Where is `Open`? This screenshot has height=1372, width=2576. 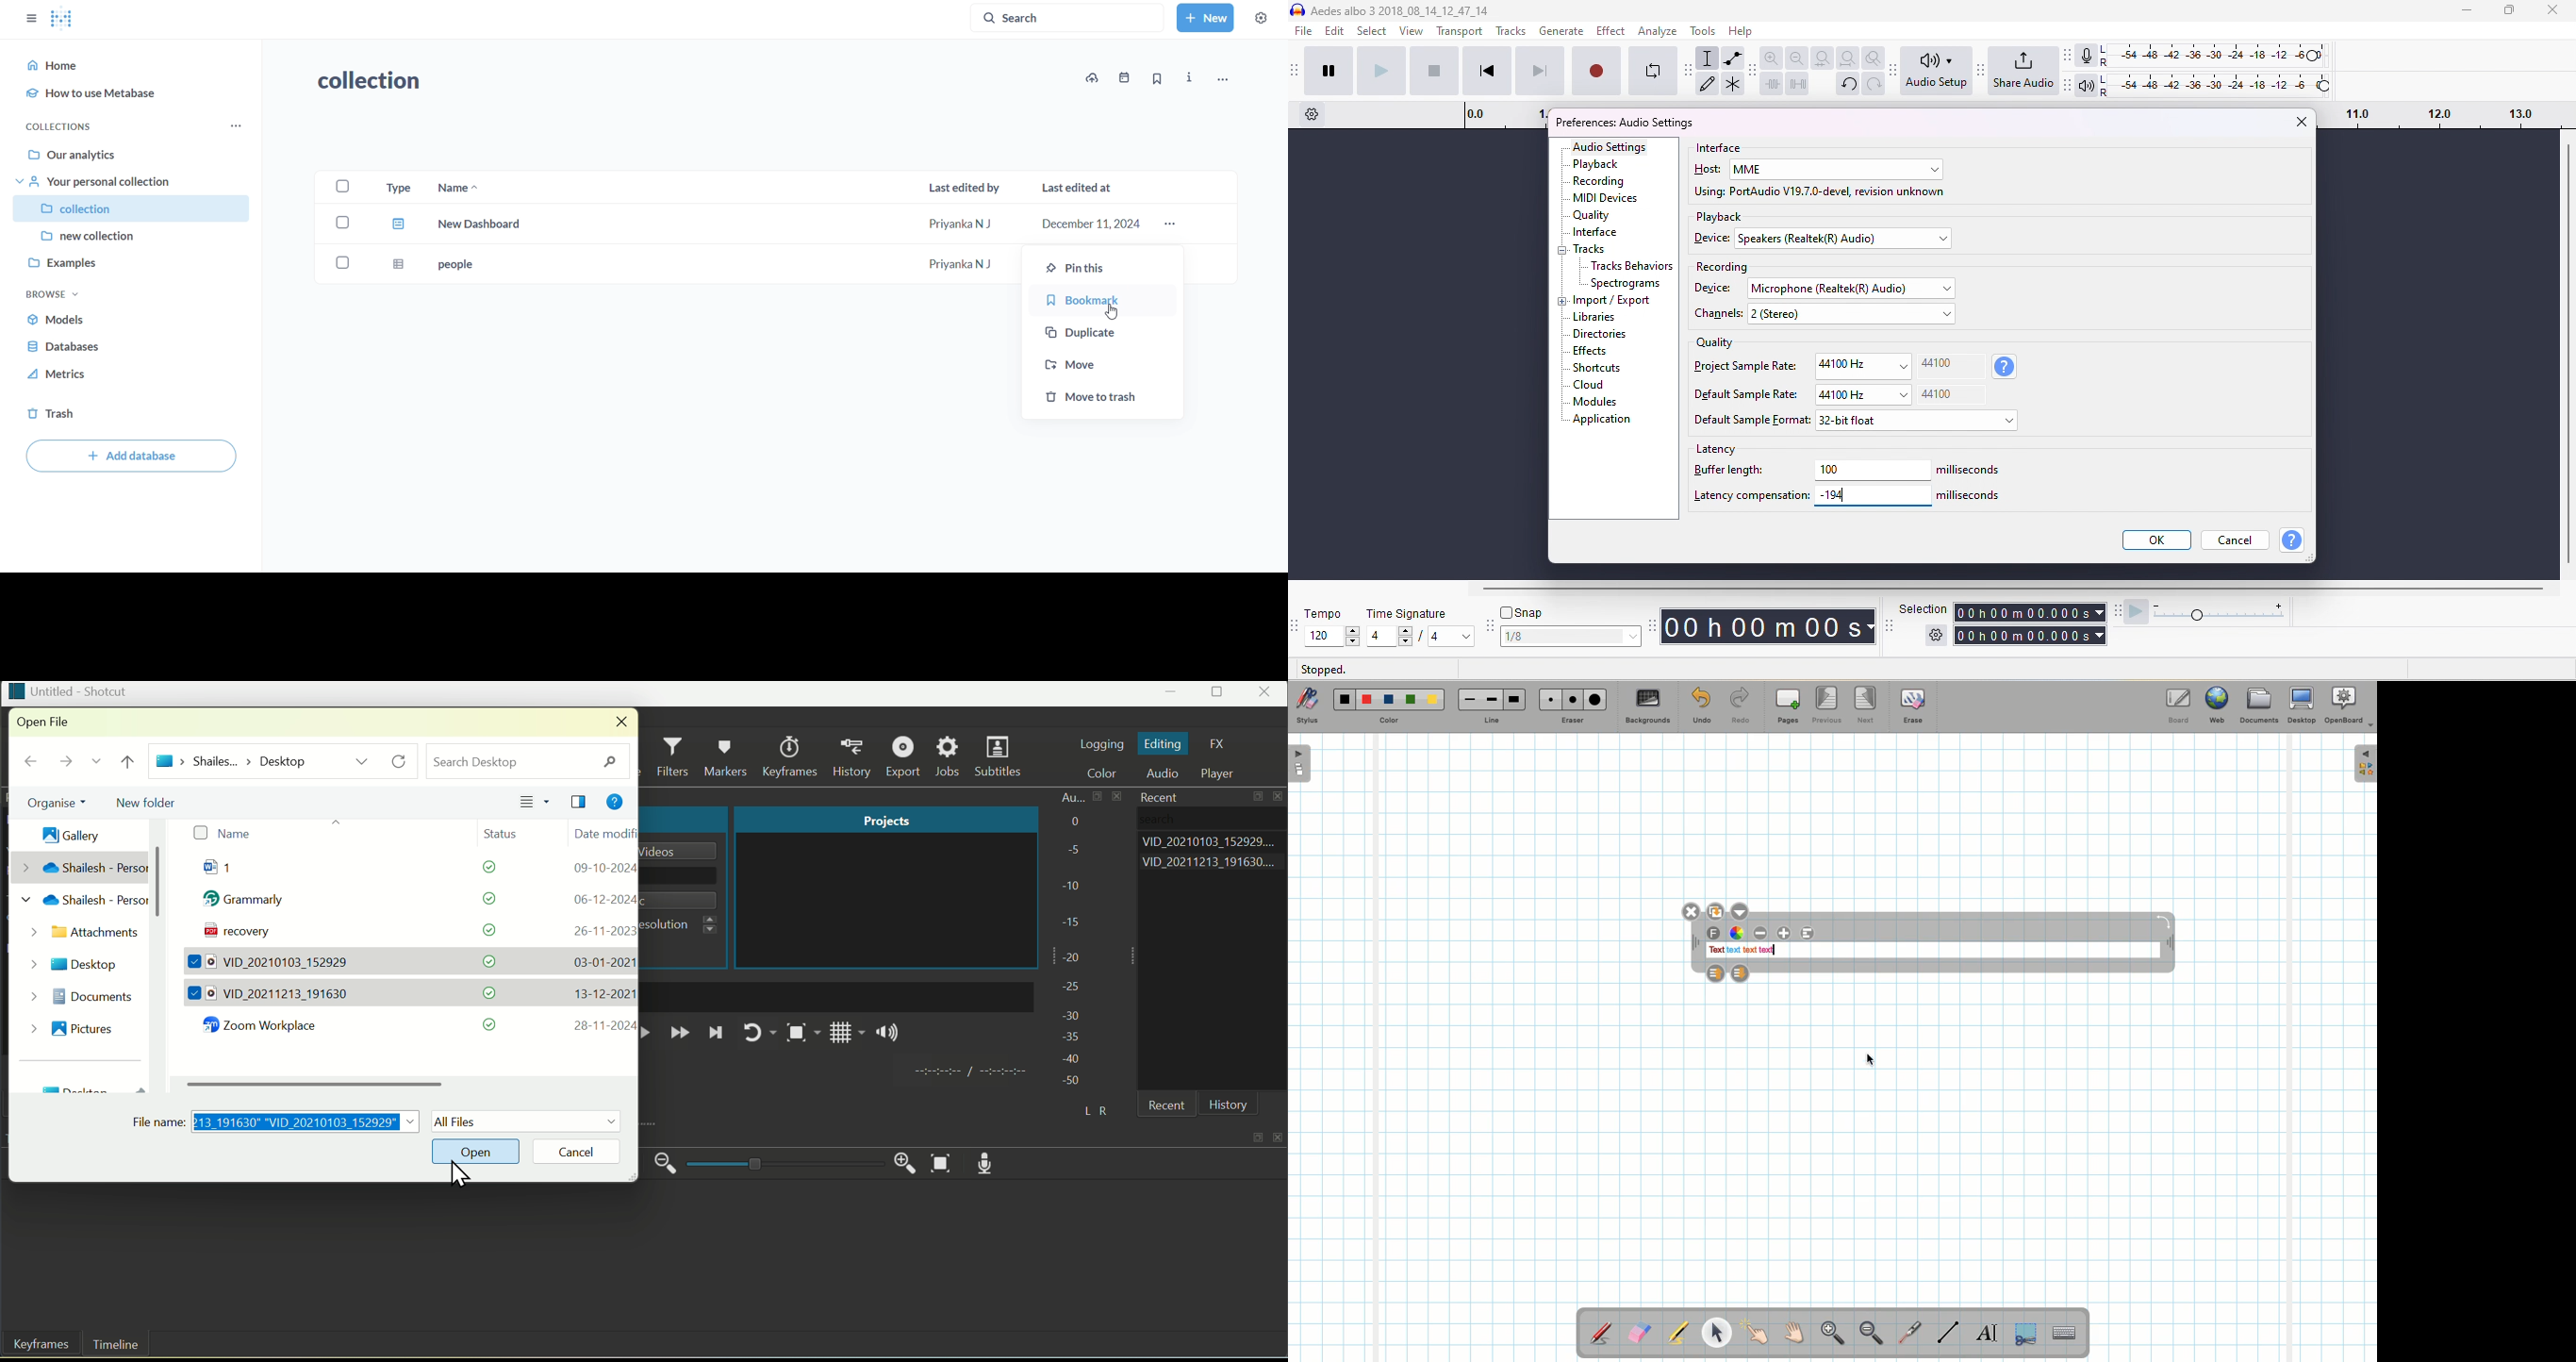 Open is located at coordinates (479, 1151).